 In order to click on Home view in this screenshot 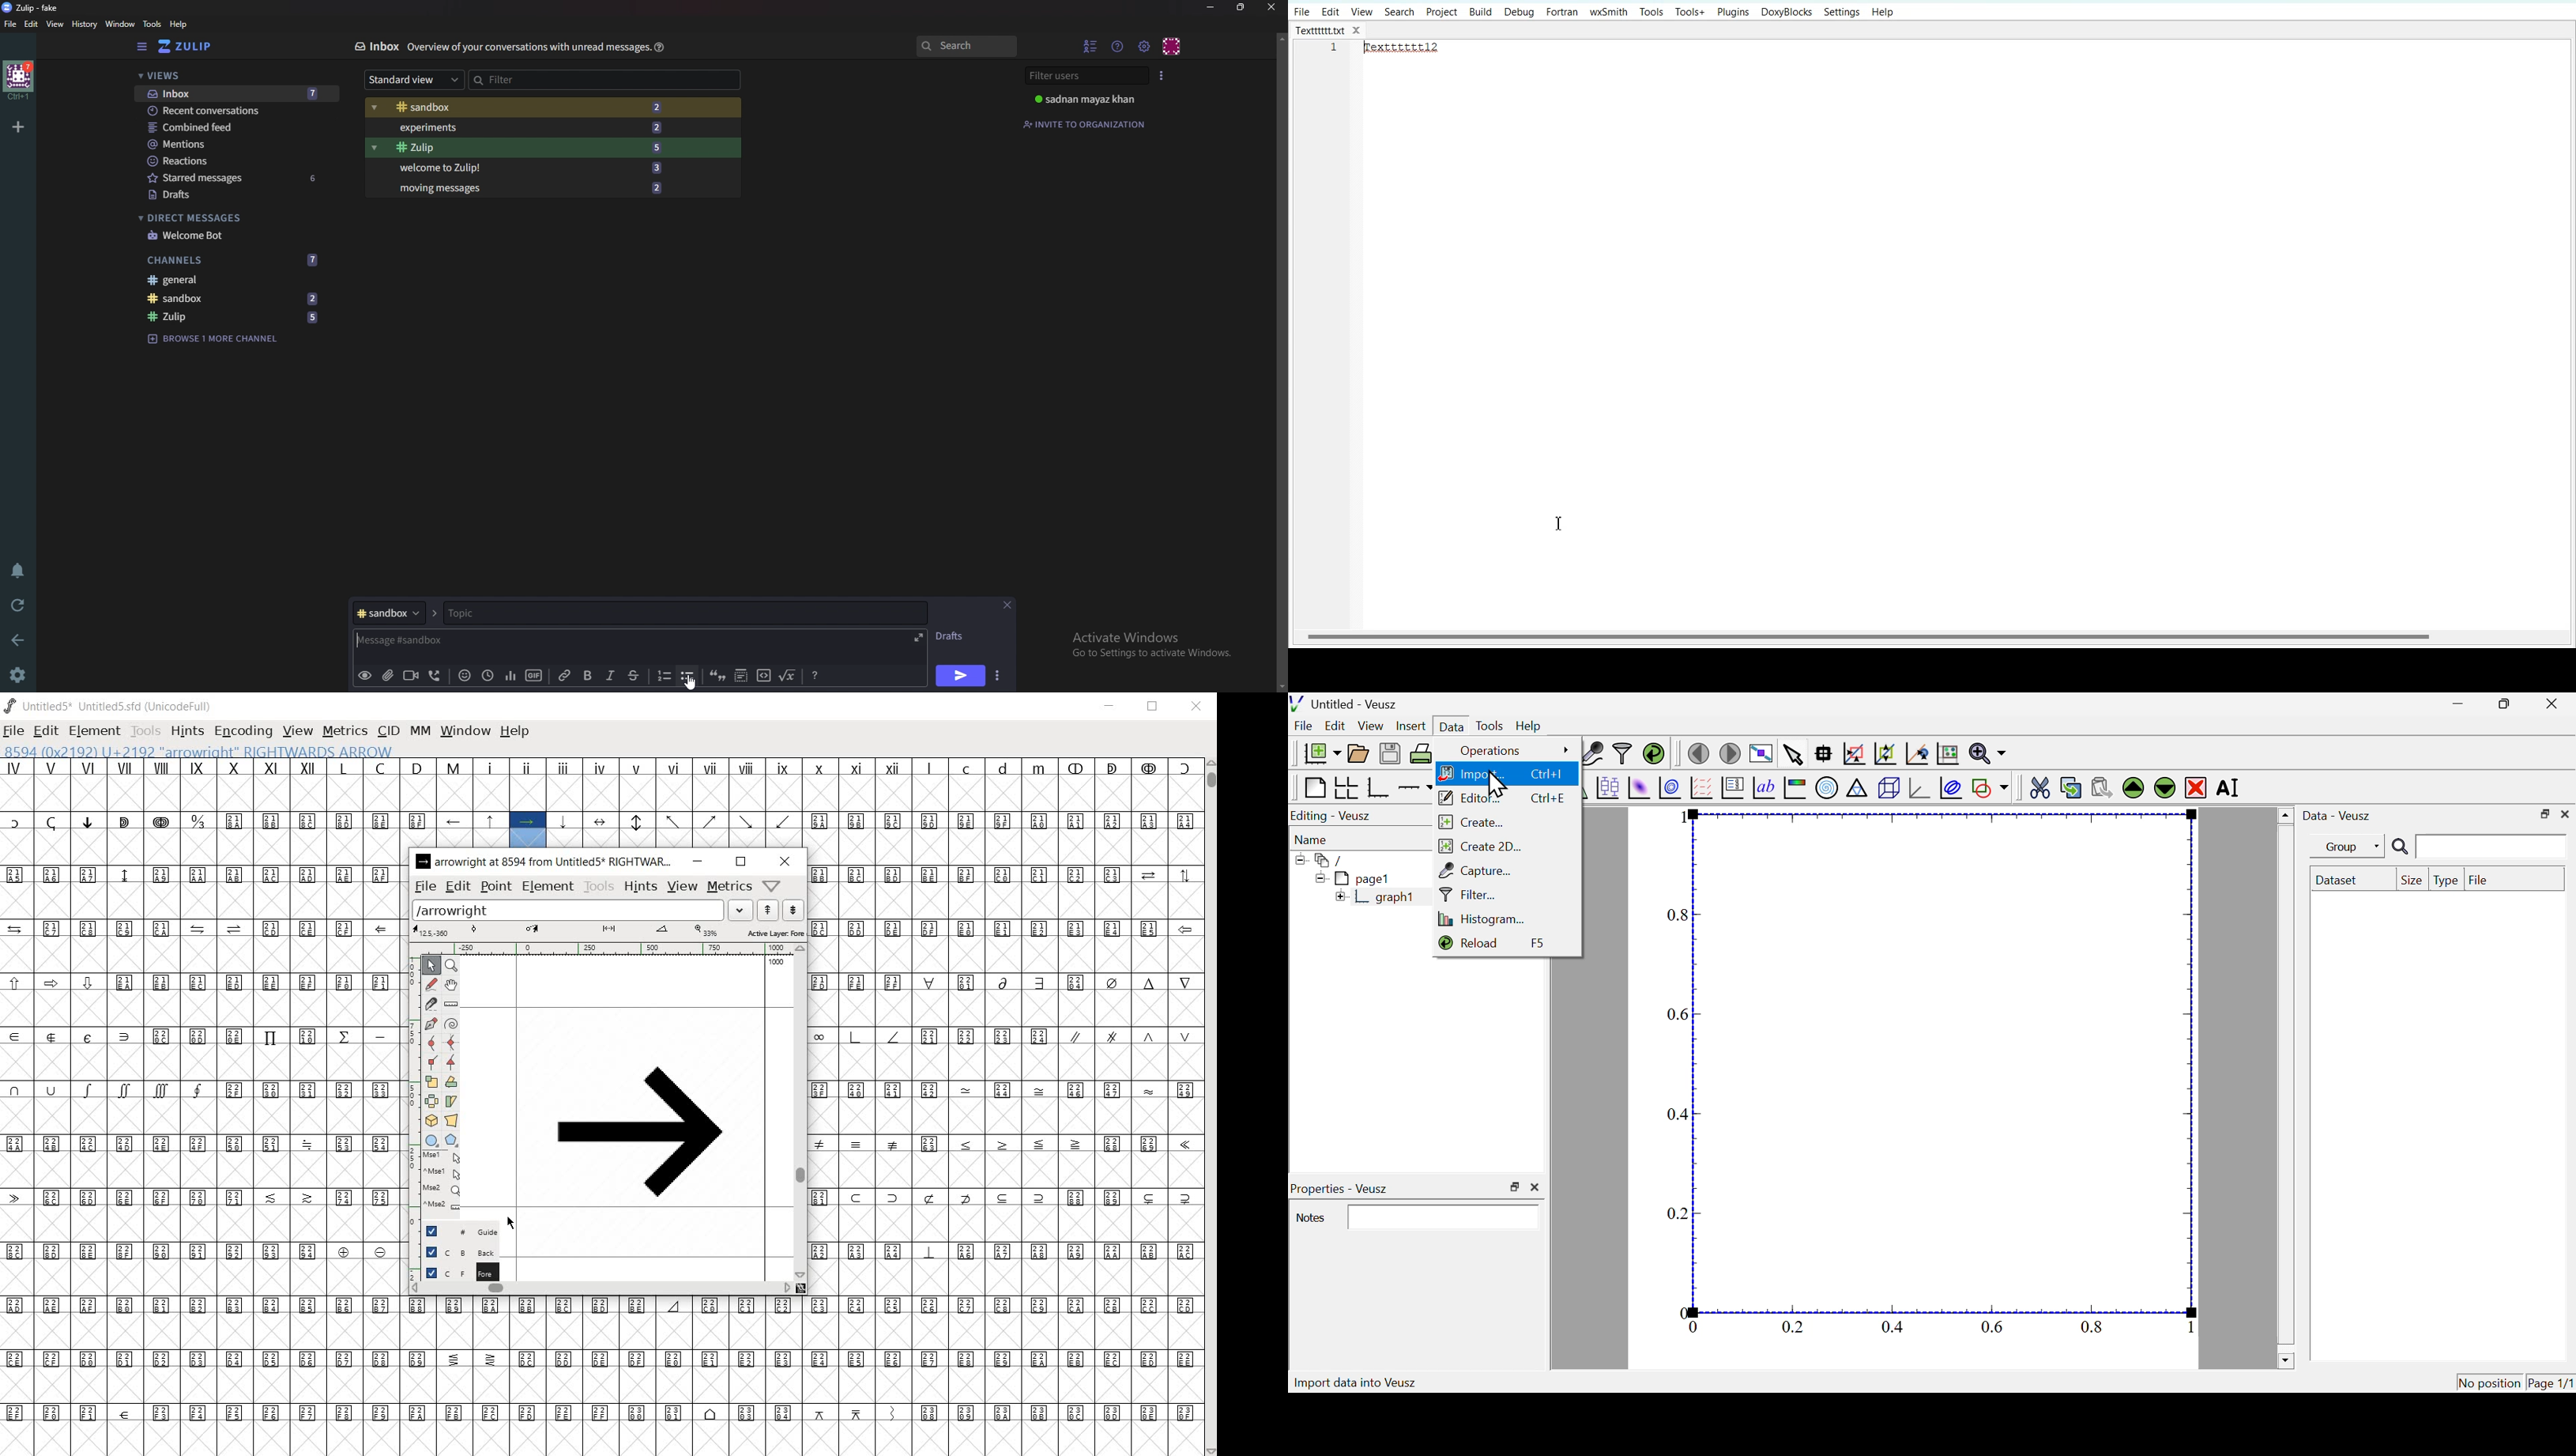, I will do `click(195, 46)`.